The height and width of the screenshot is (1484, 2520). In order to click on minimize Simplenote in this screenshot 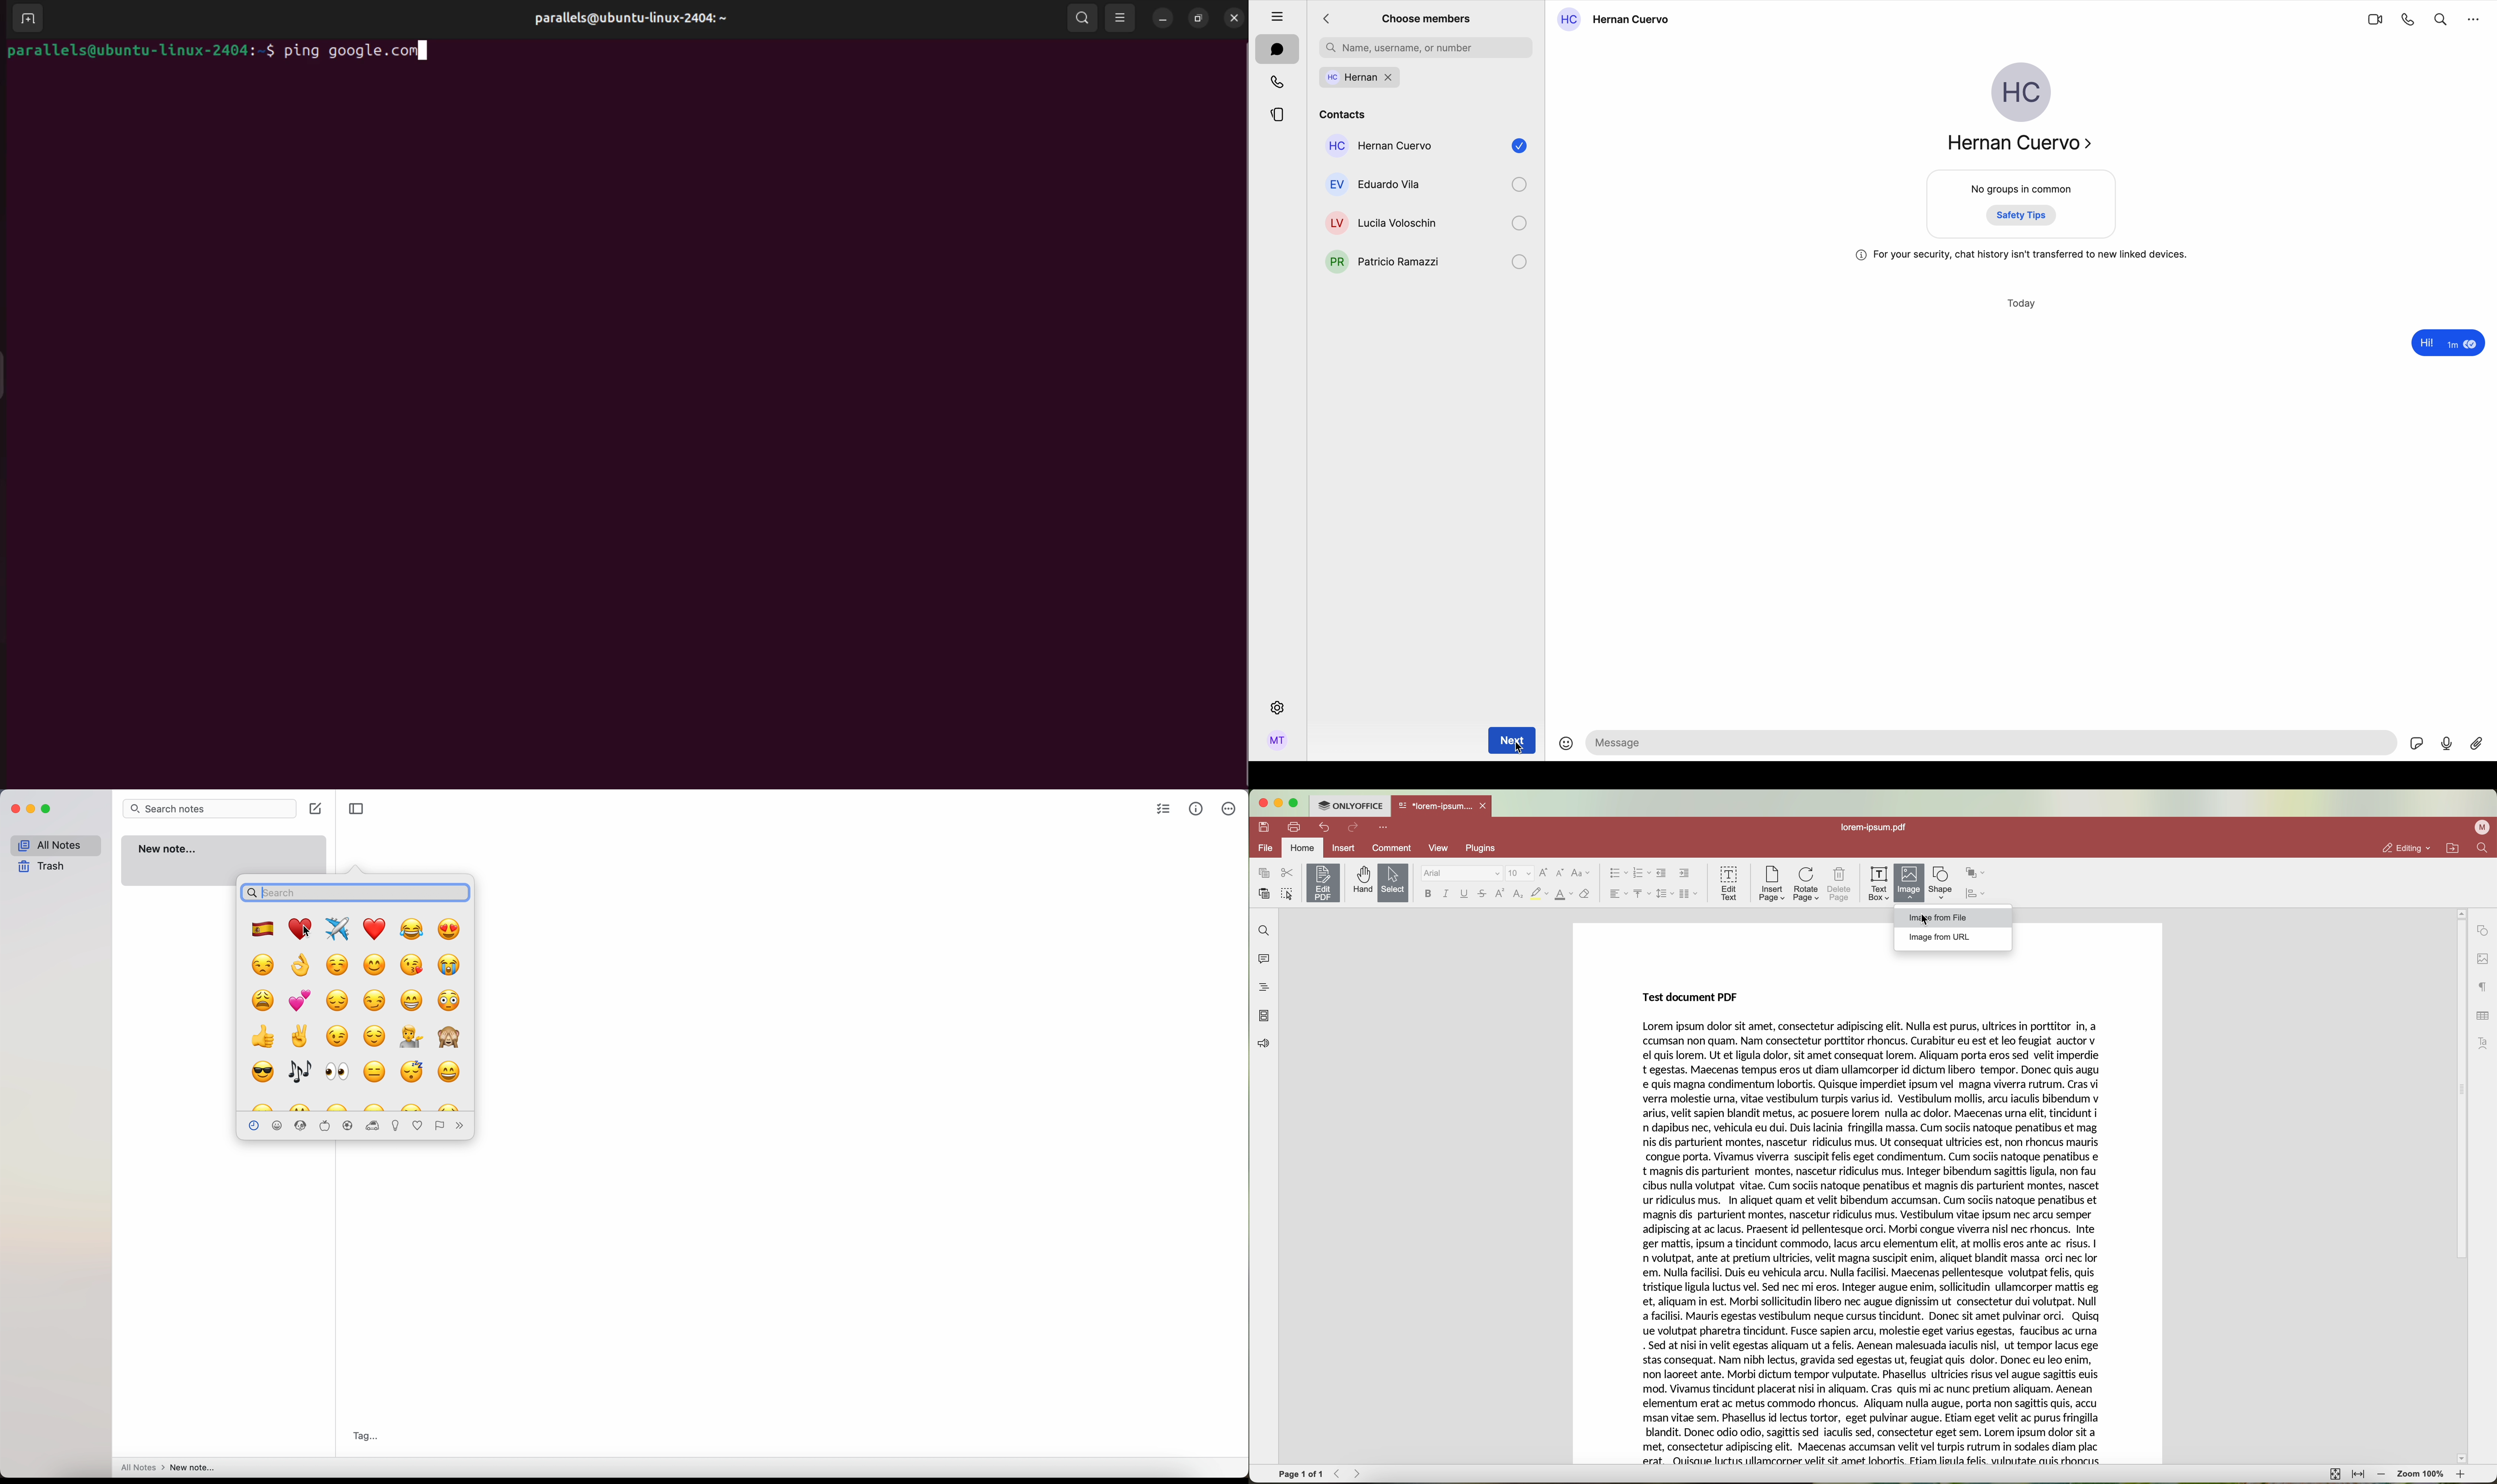, I will do `click(30, 808)`.